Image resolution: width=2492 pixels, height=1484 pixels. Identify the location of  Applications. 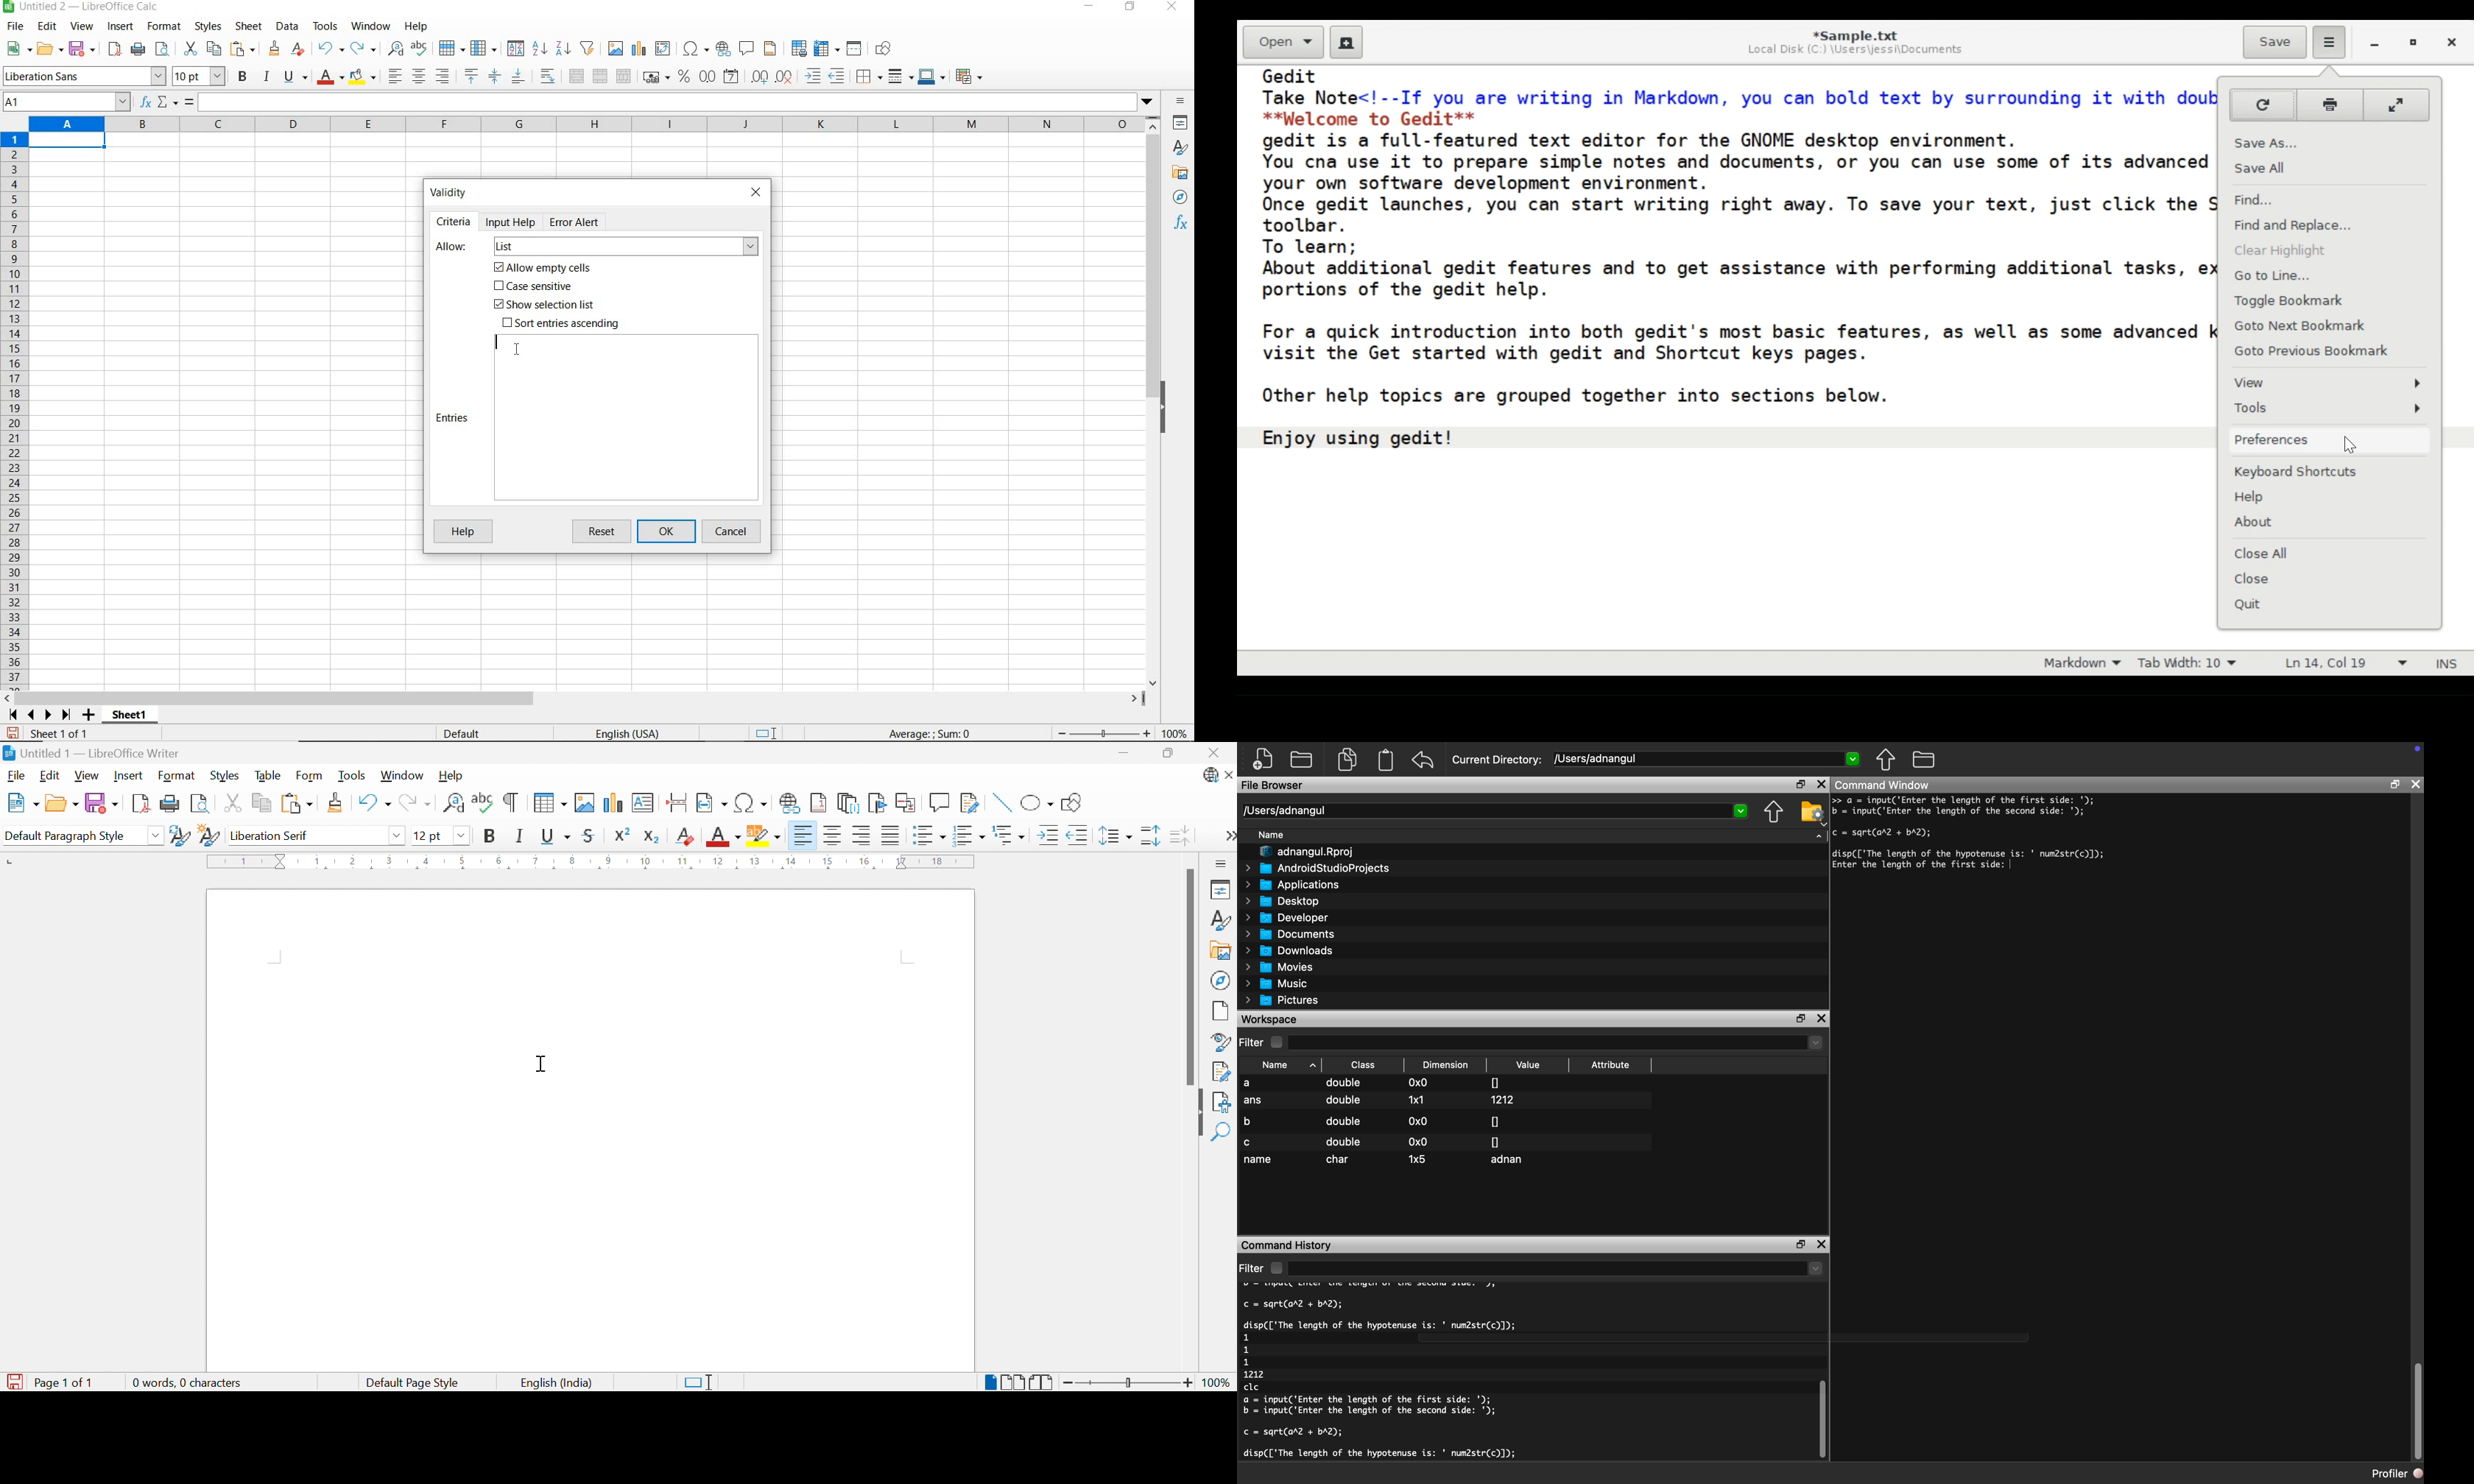
(1297, 884).